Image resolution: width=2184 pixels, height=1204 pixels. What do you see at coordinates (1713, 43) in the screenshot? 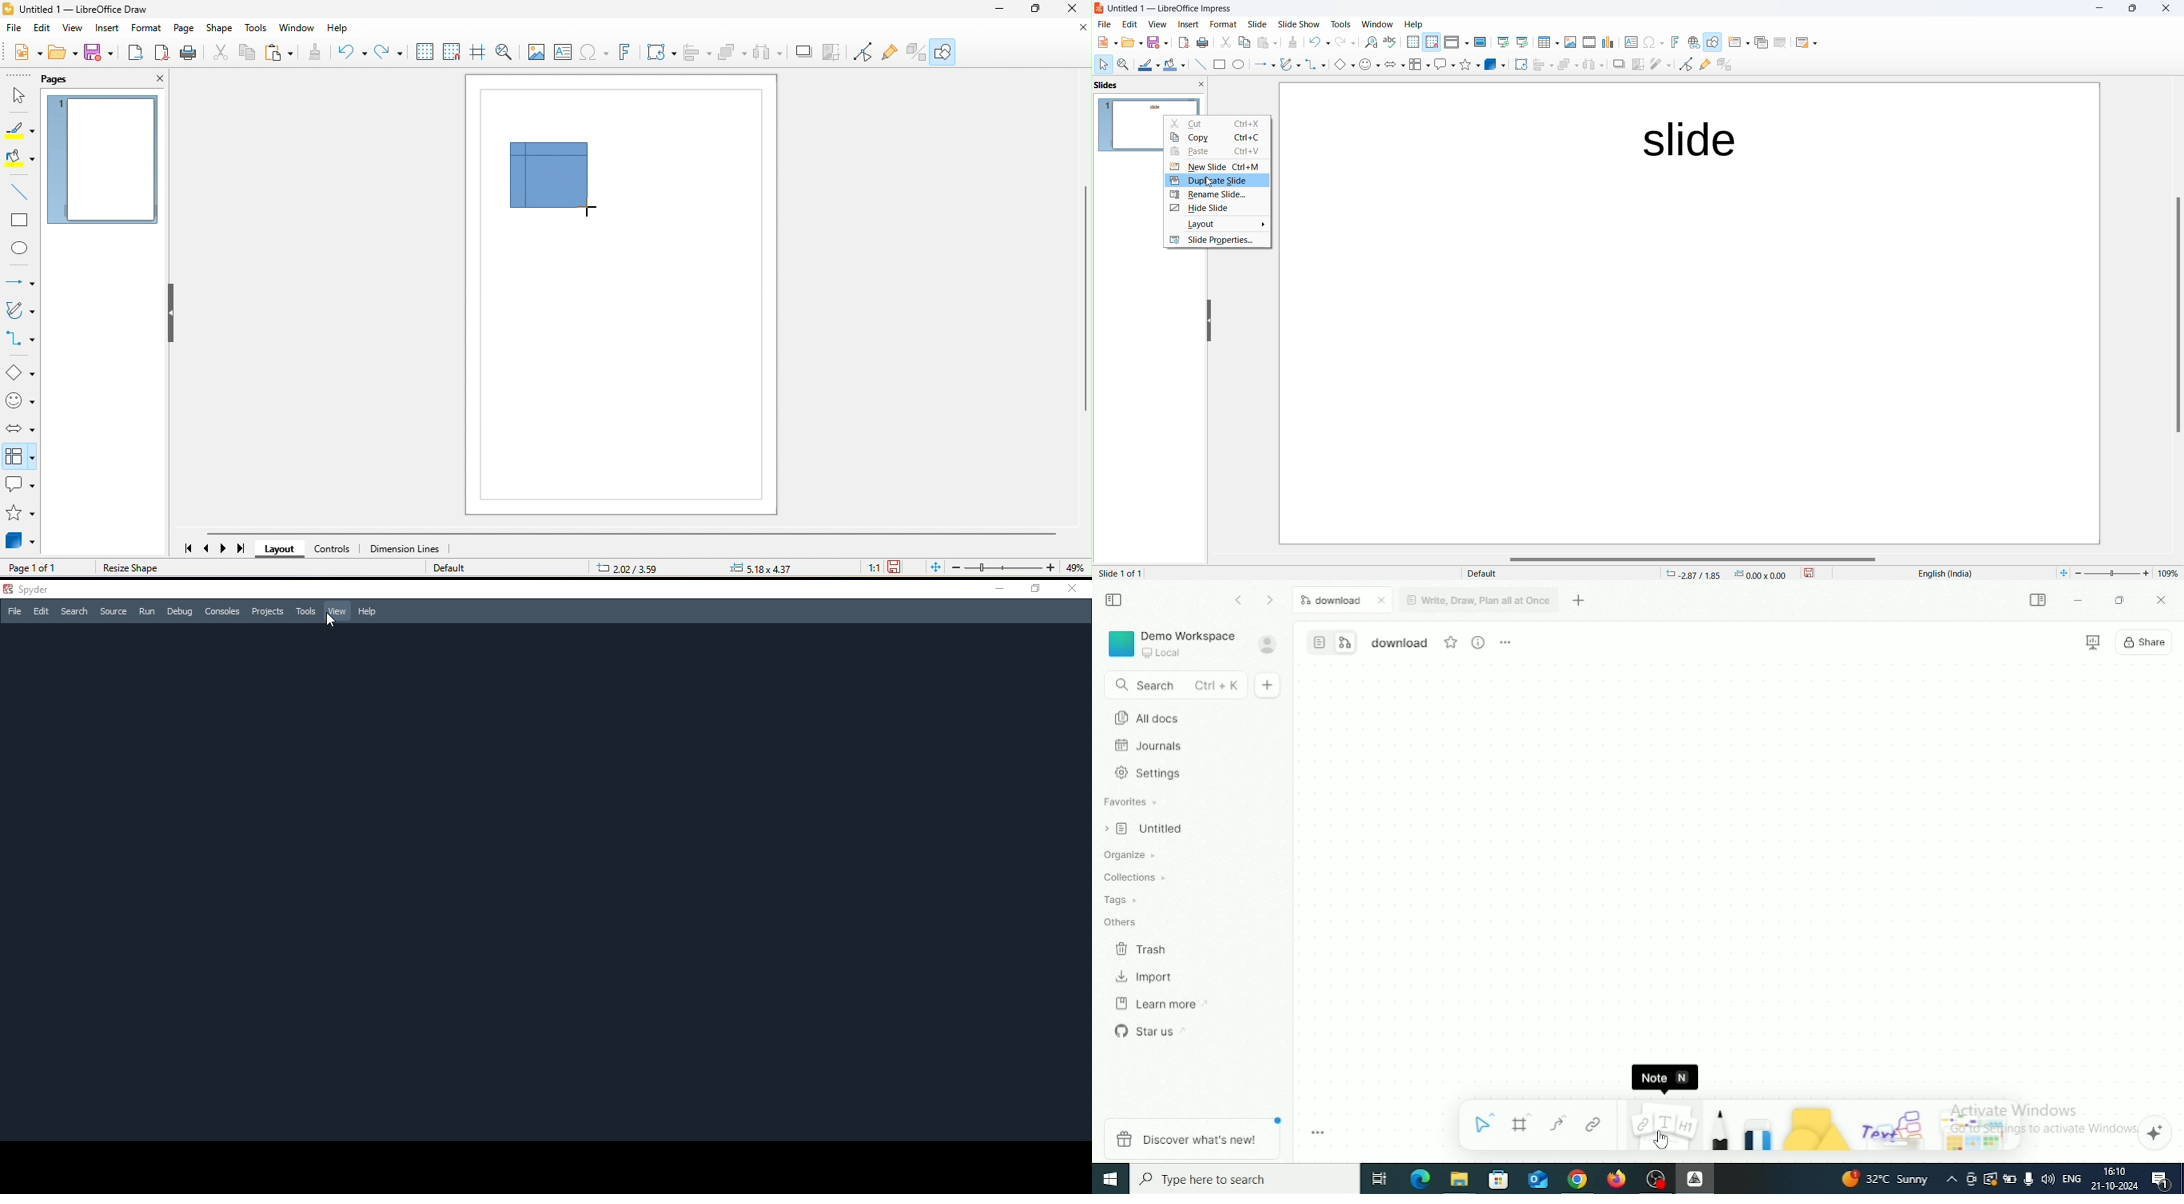
I see `Show draw function` at bounding box center [1713, 43].